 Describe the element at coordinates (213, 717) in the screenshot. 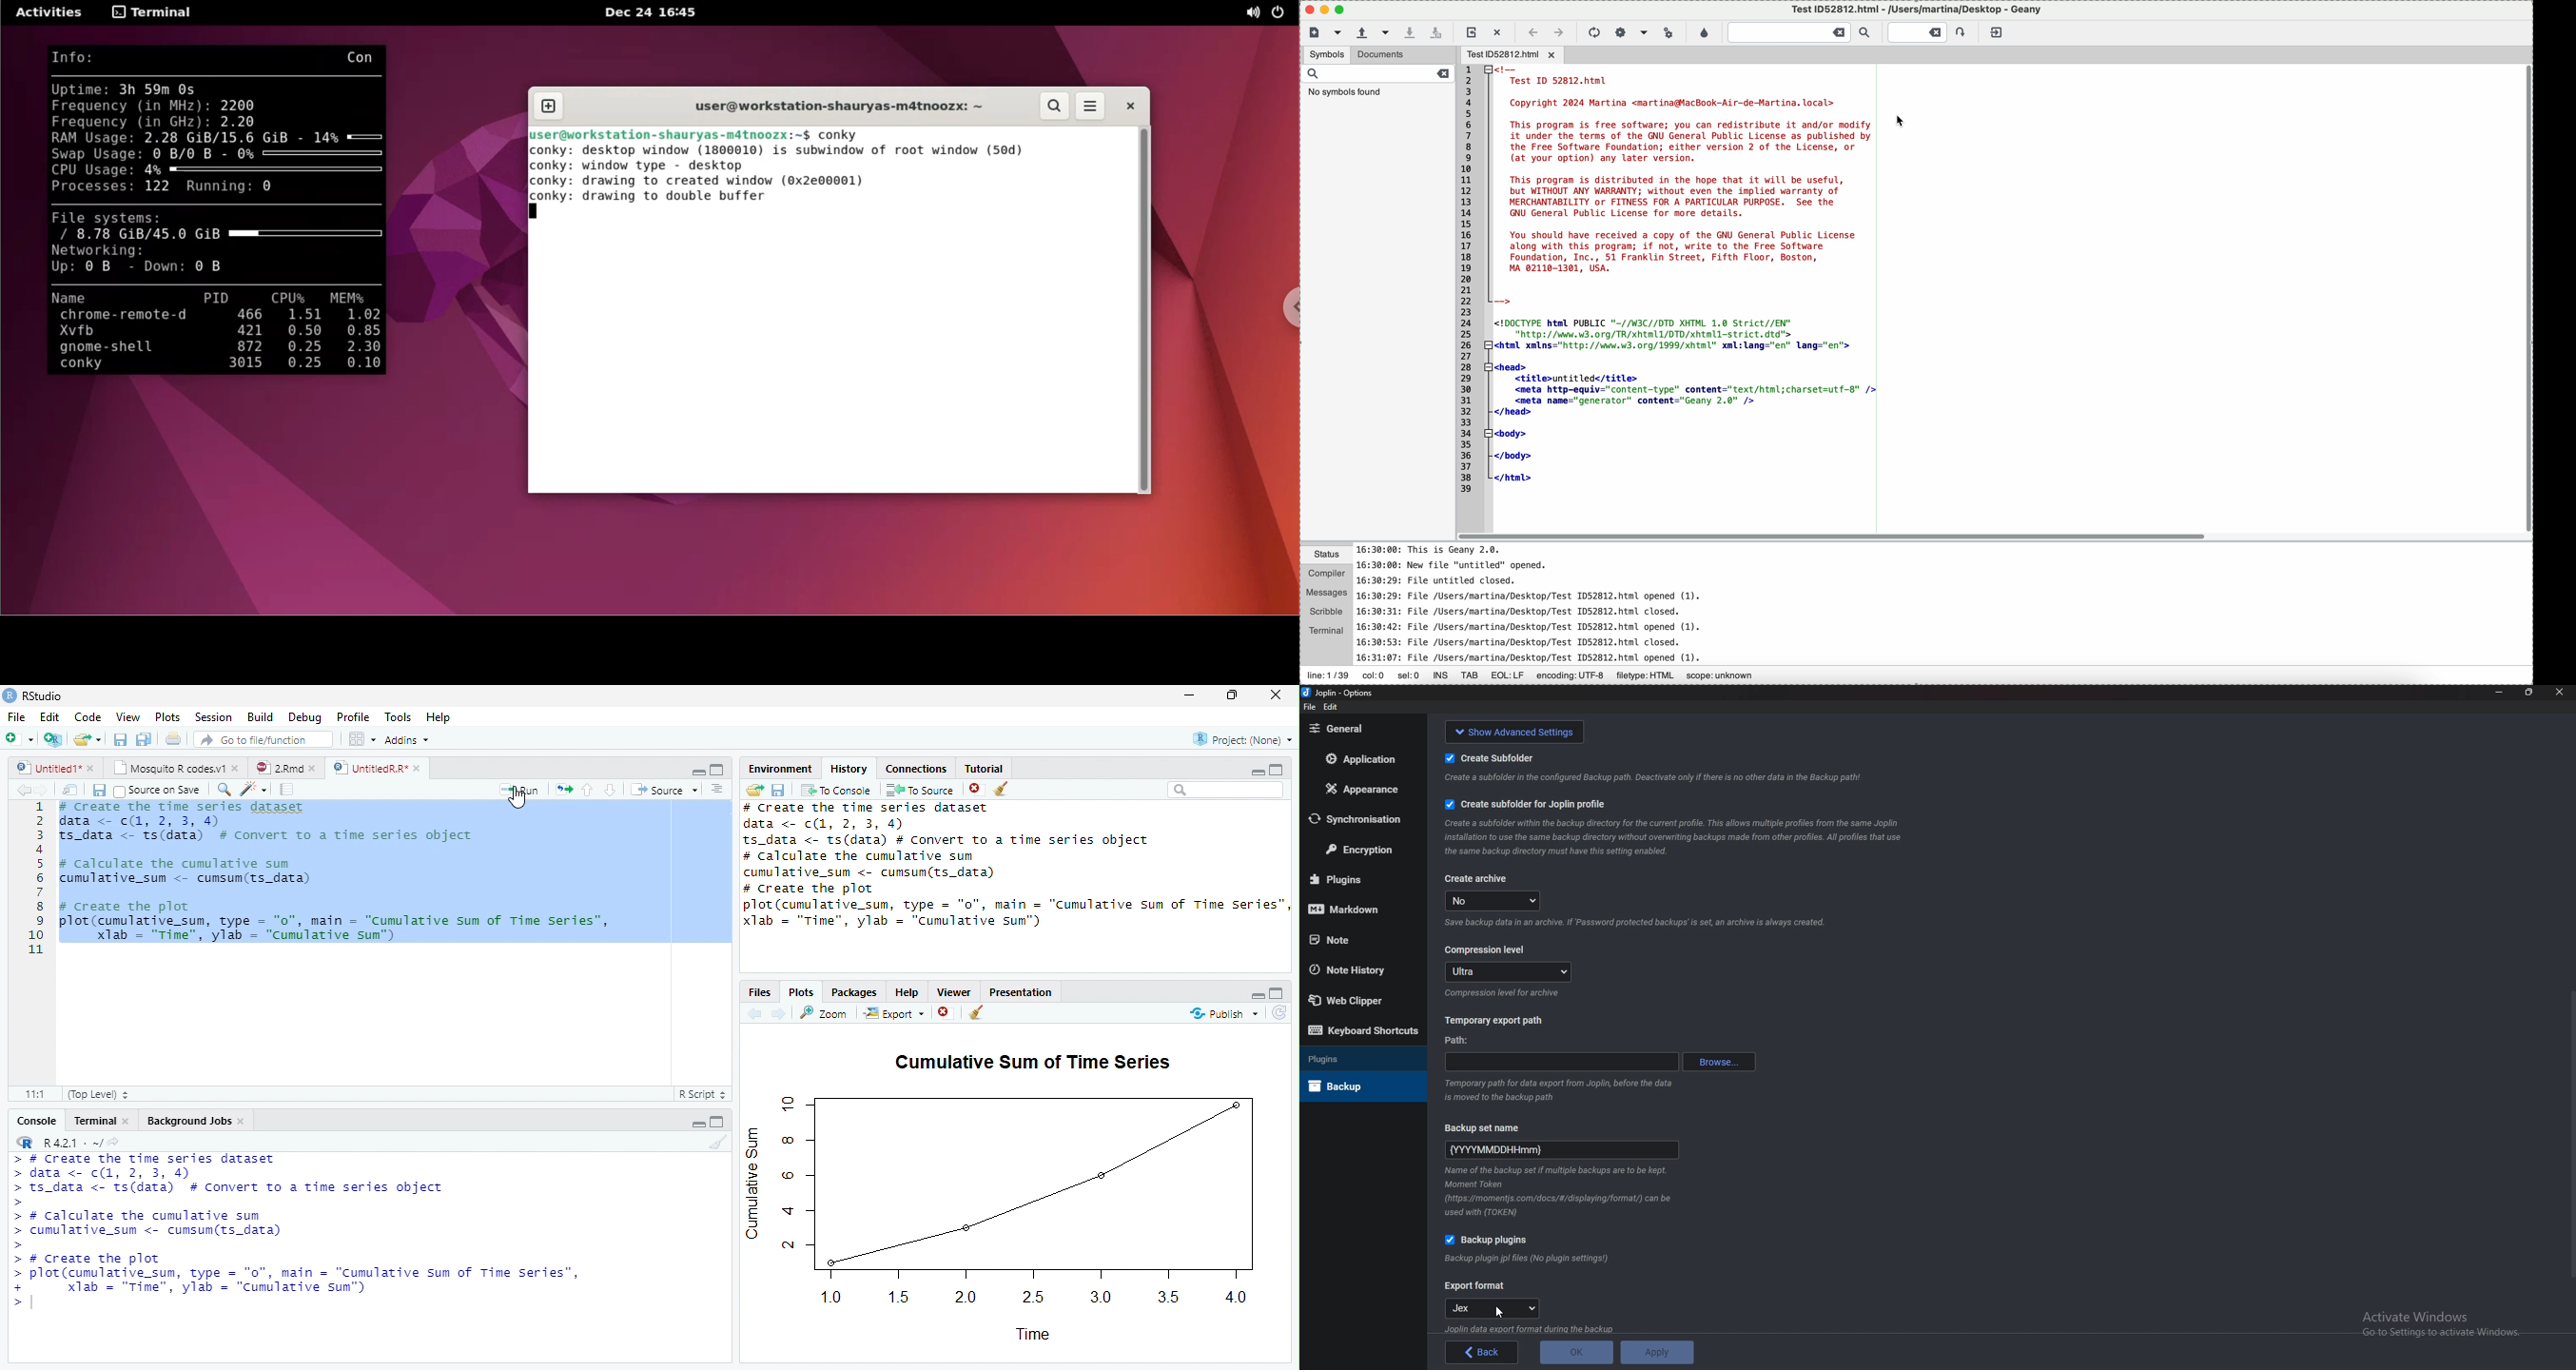

I see `Session` at that location.